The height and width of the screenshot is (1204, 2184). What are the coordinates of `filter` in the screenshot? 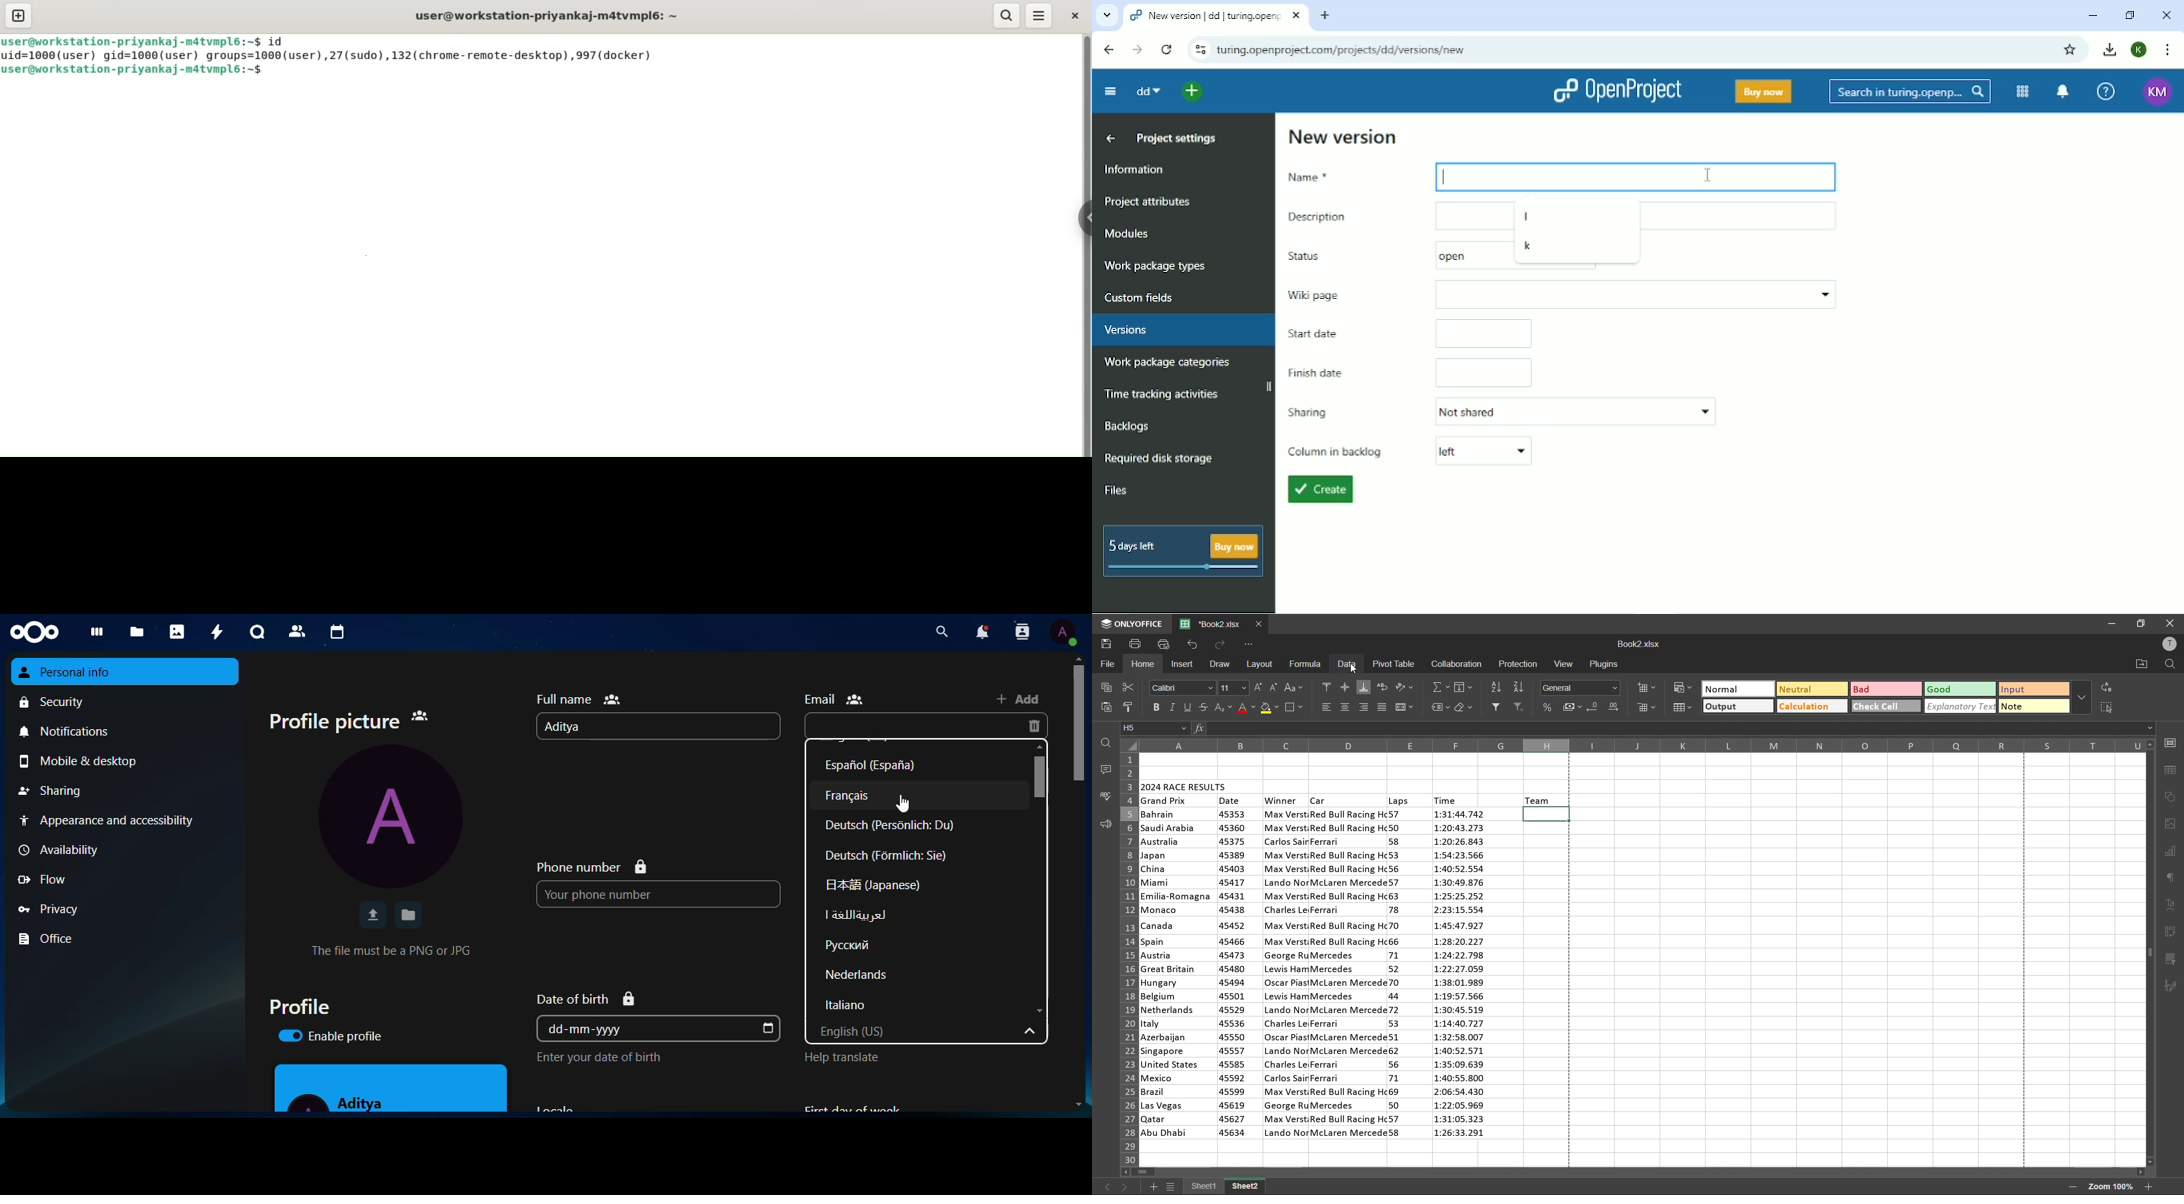 It's located at (1498, 708).